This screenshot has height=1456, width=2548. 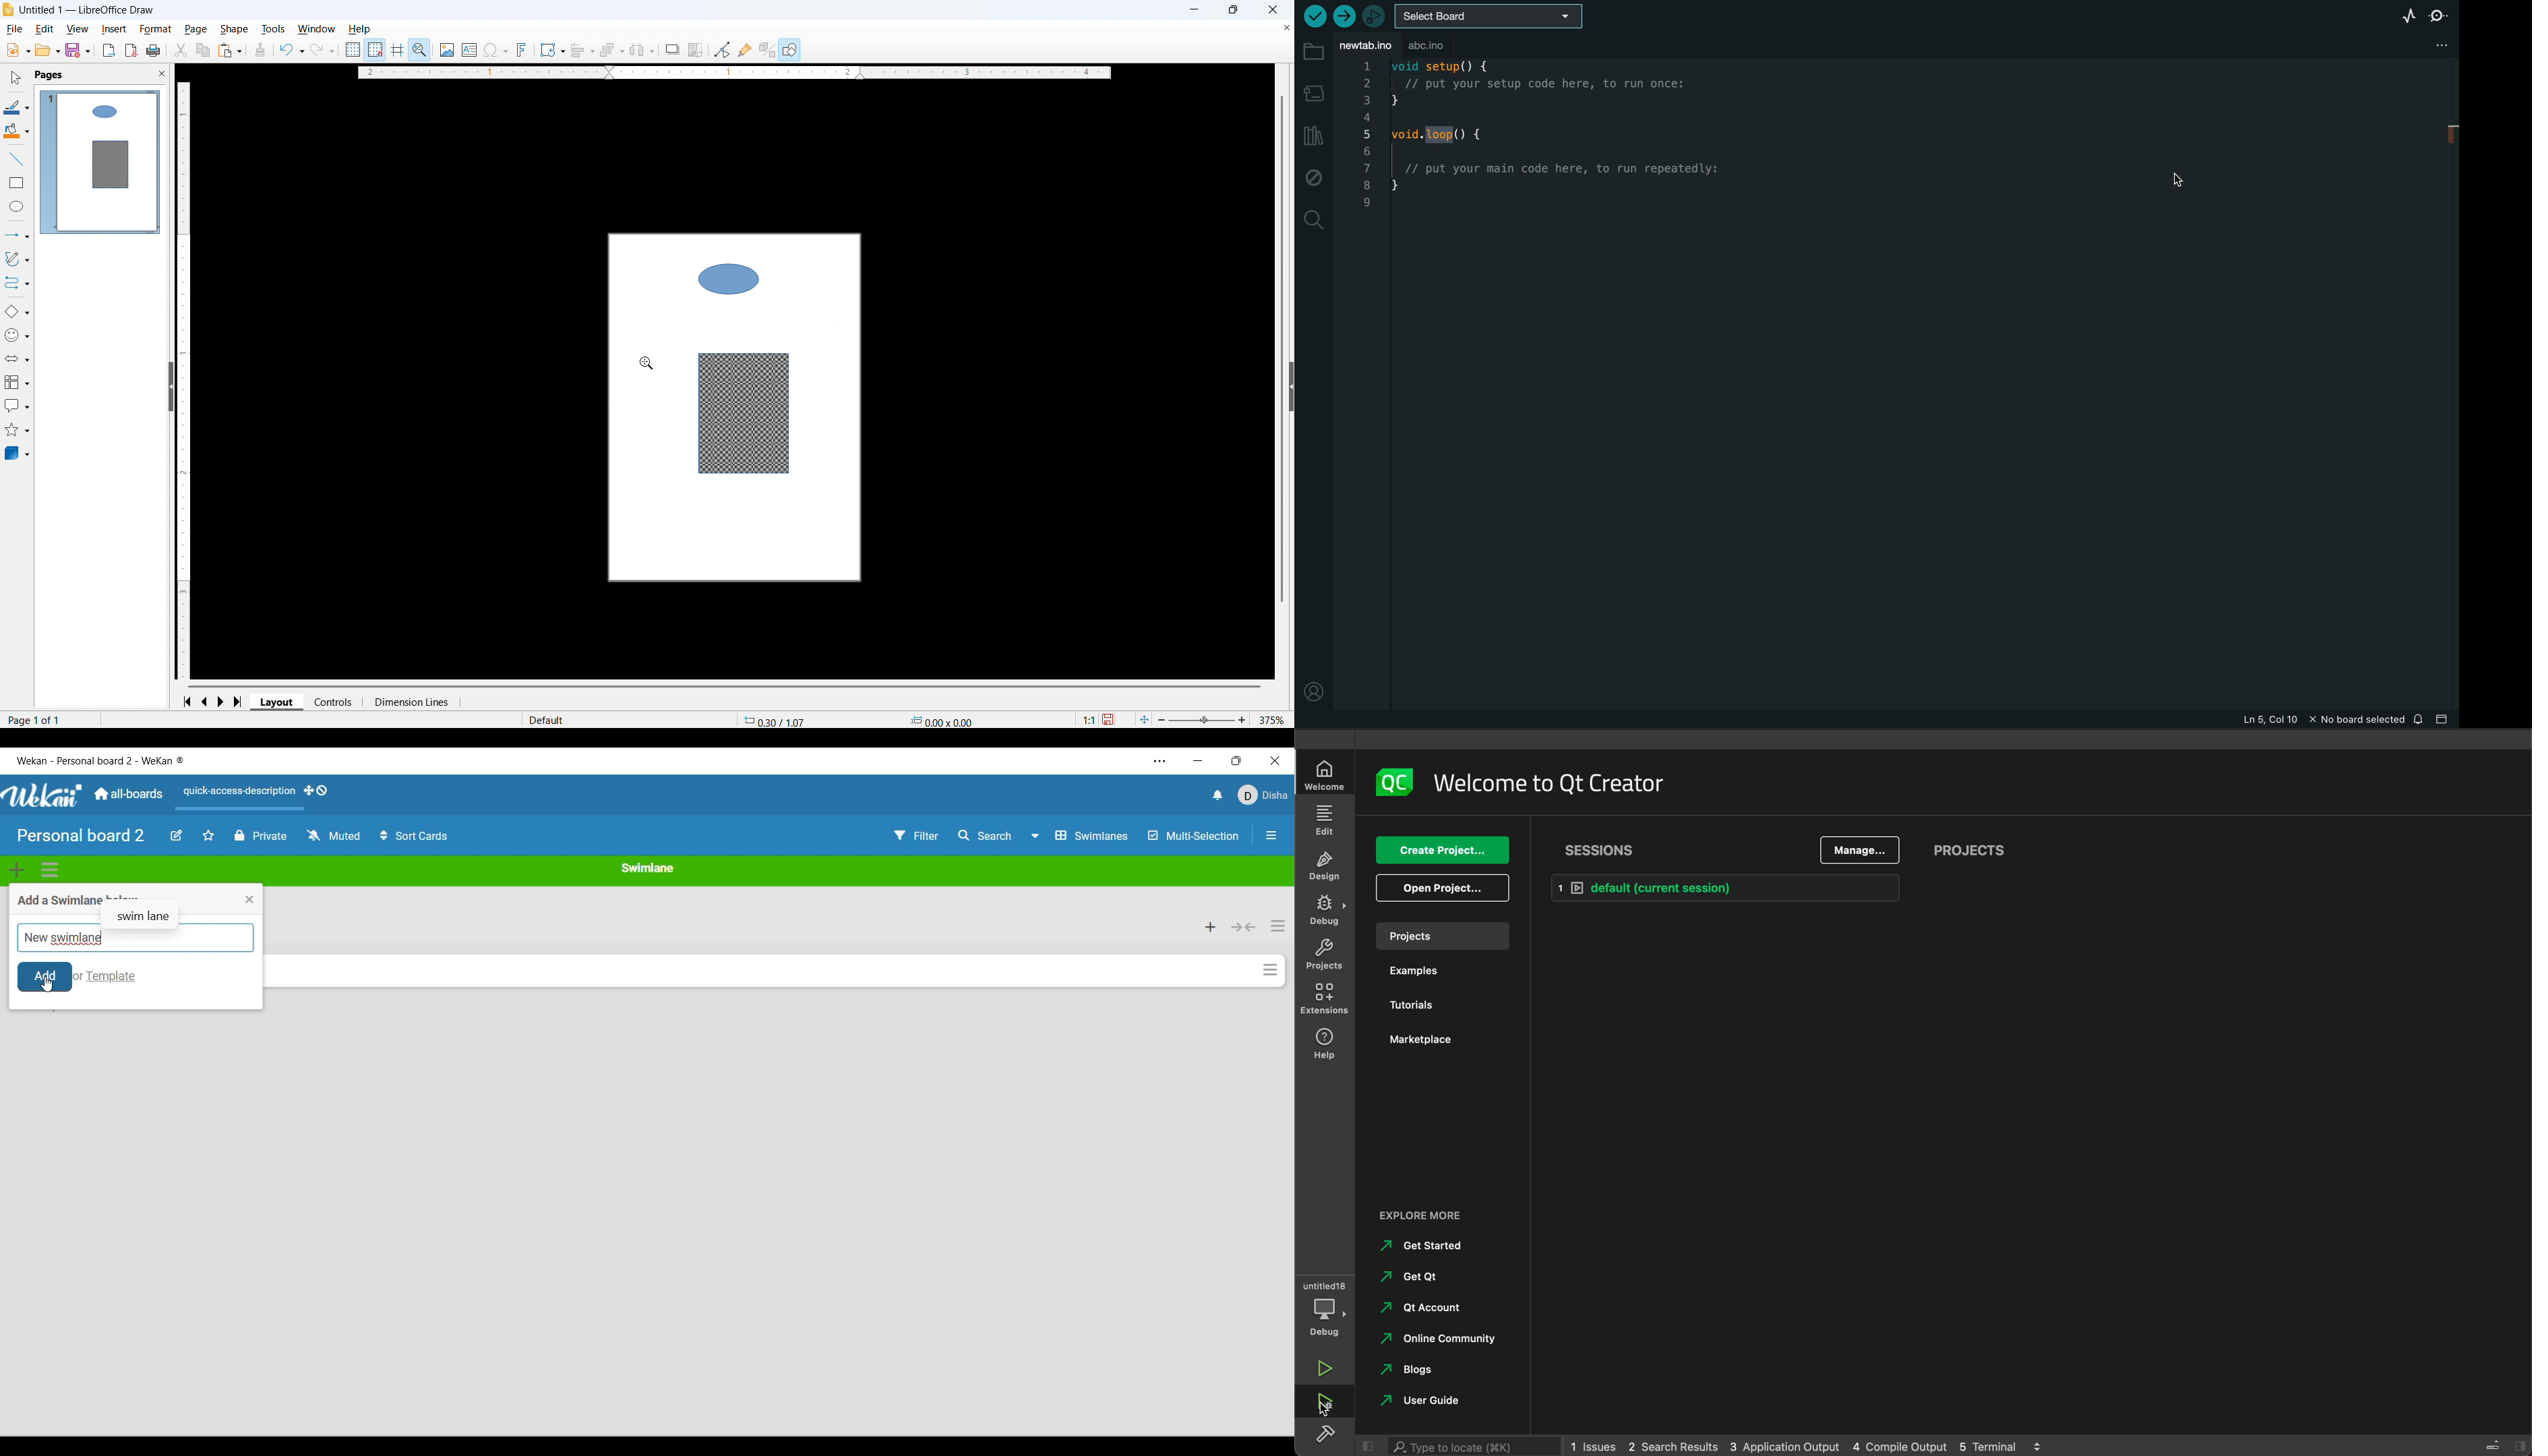 I want to click on Edit, so click(x=177, y=835).